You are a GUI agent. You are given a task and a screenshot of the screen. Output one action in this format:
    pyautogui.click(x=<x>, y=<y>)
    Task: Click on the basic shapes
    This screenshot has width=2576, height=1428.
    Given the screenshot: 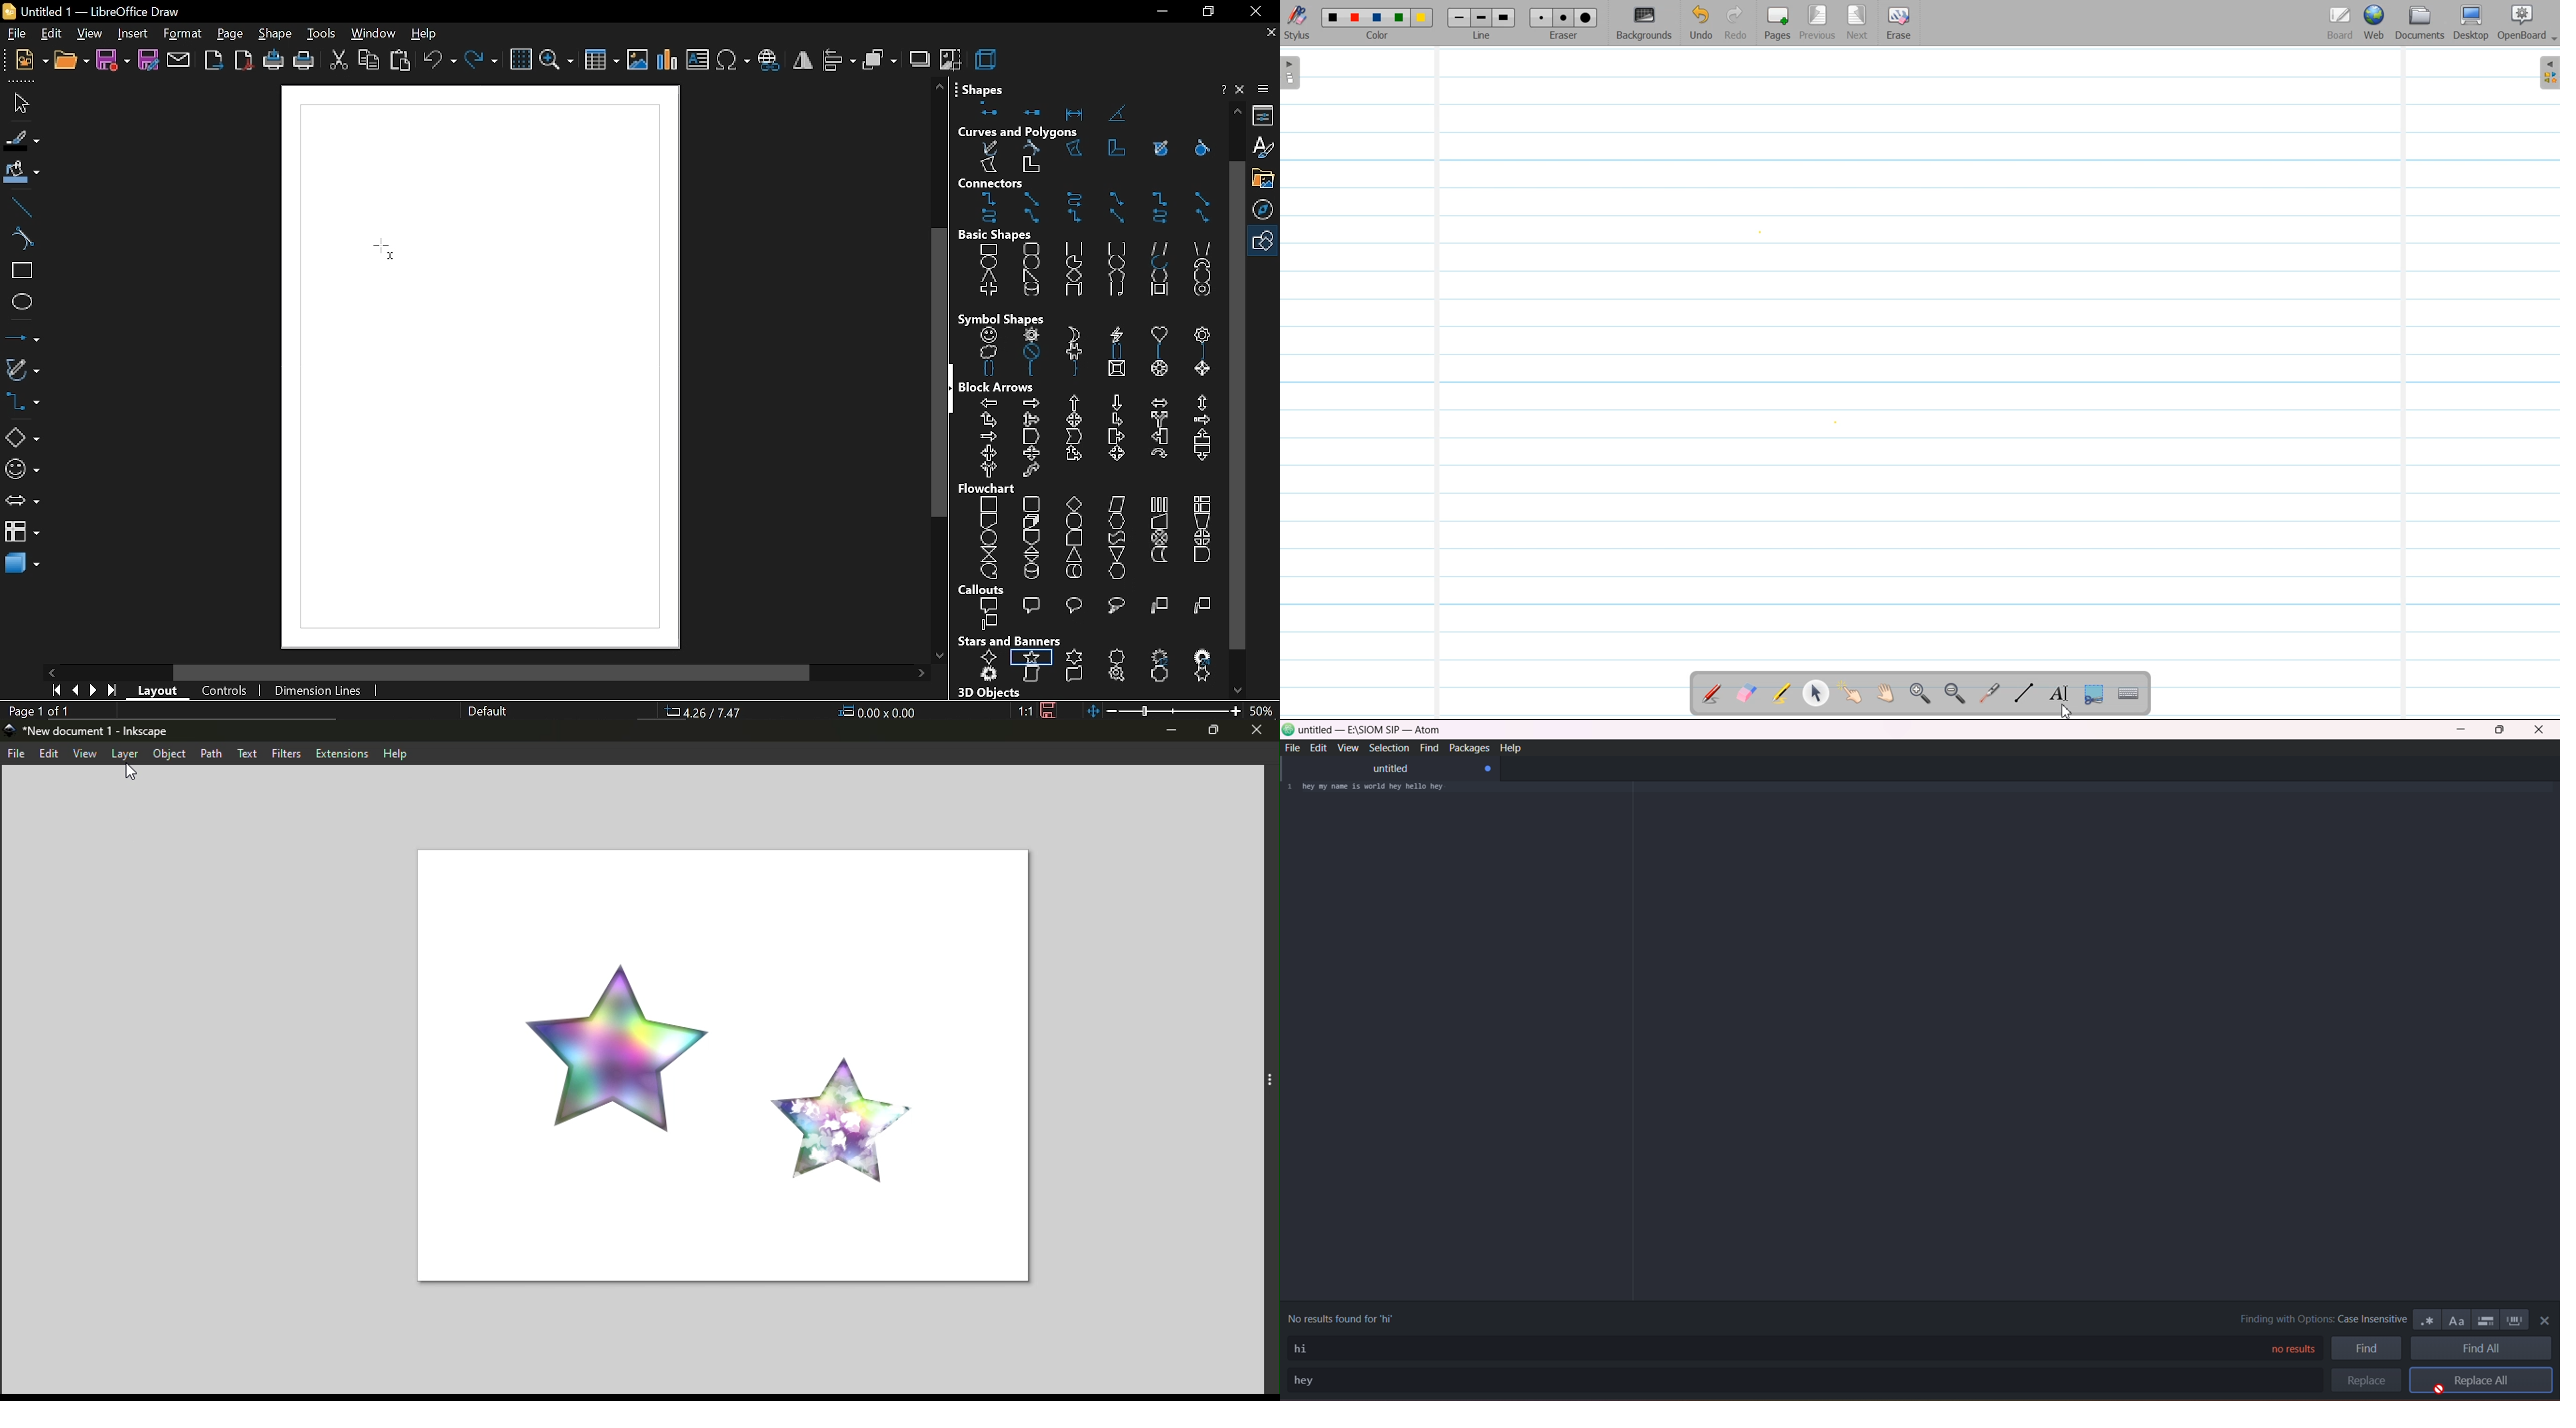 What is the action you would take?
    pyautogui.click(x=1087, y=272)
    